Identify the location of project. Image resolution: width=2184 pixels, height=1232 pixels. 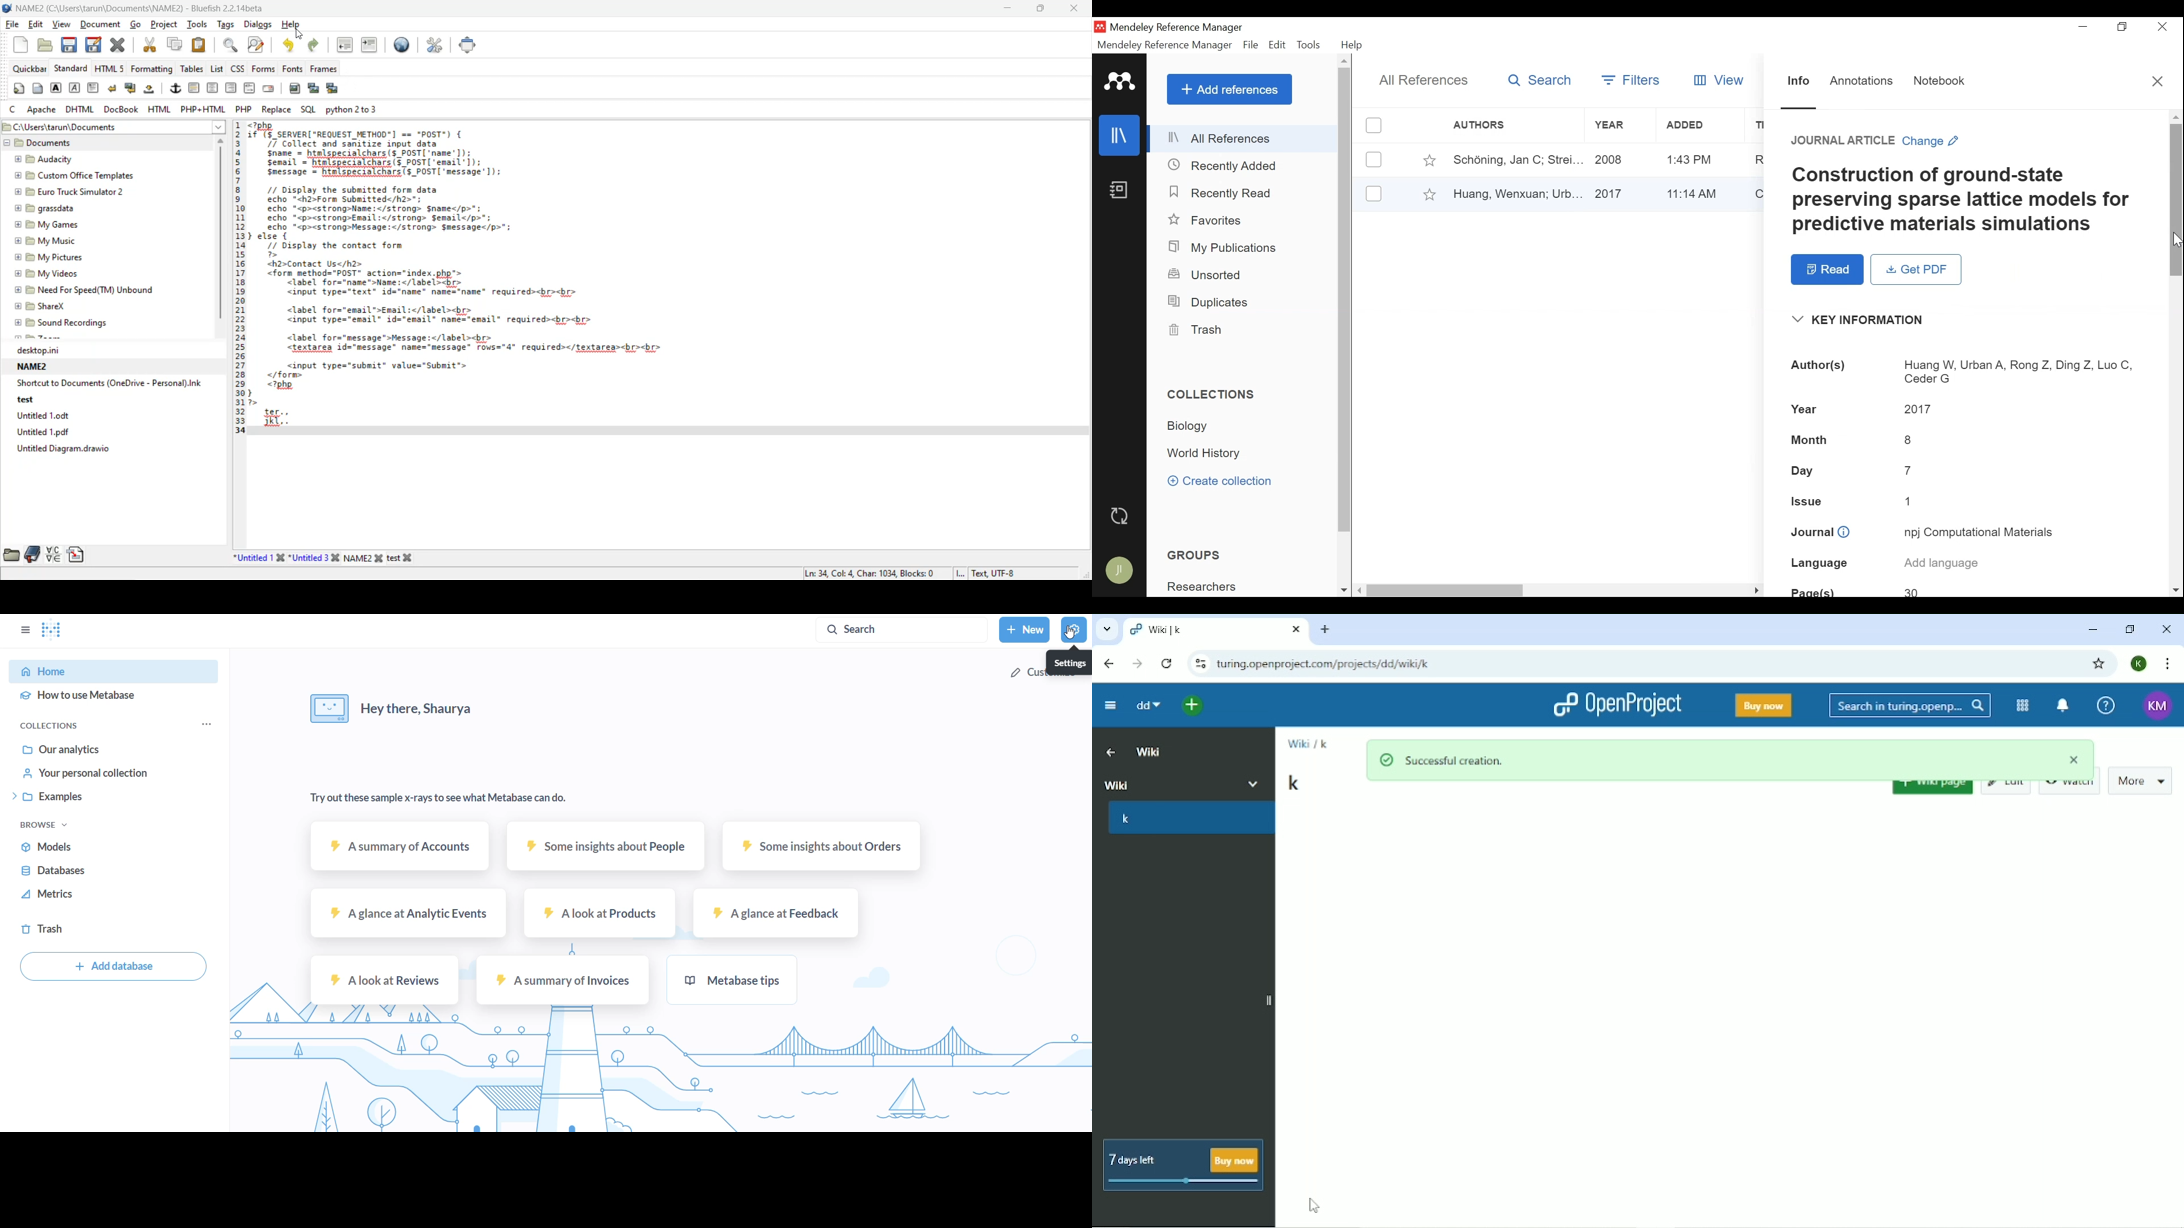
(162, 24).